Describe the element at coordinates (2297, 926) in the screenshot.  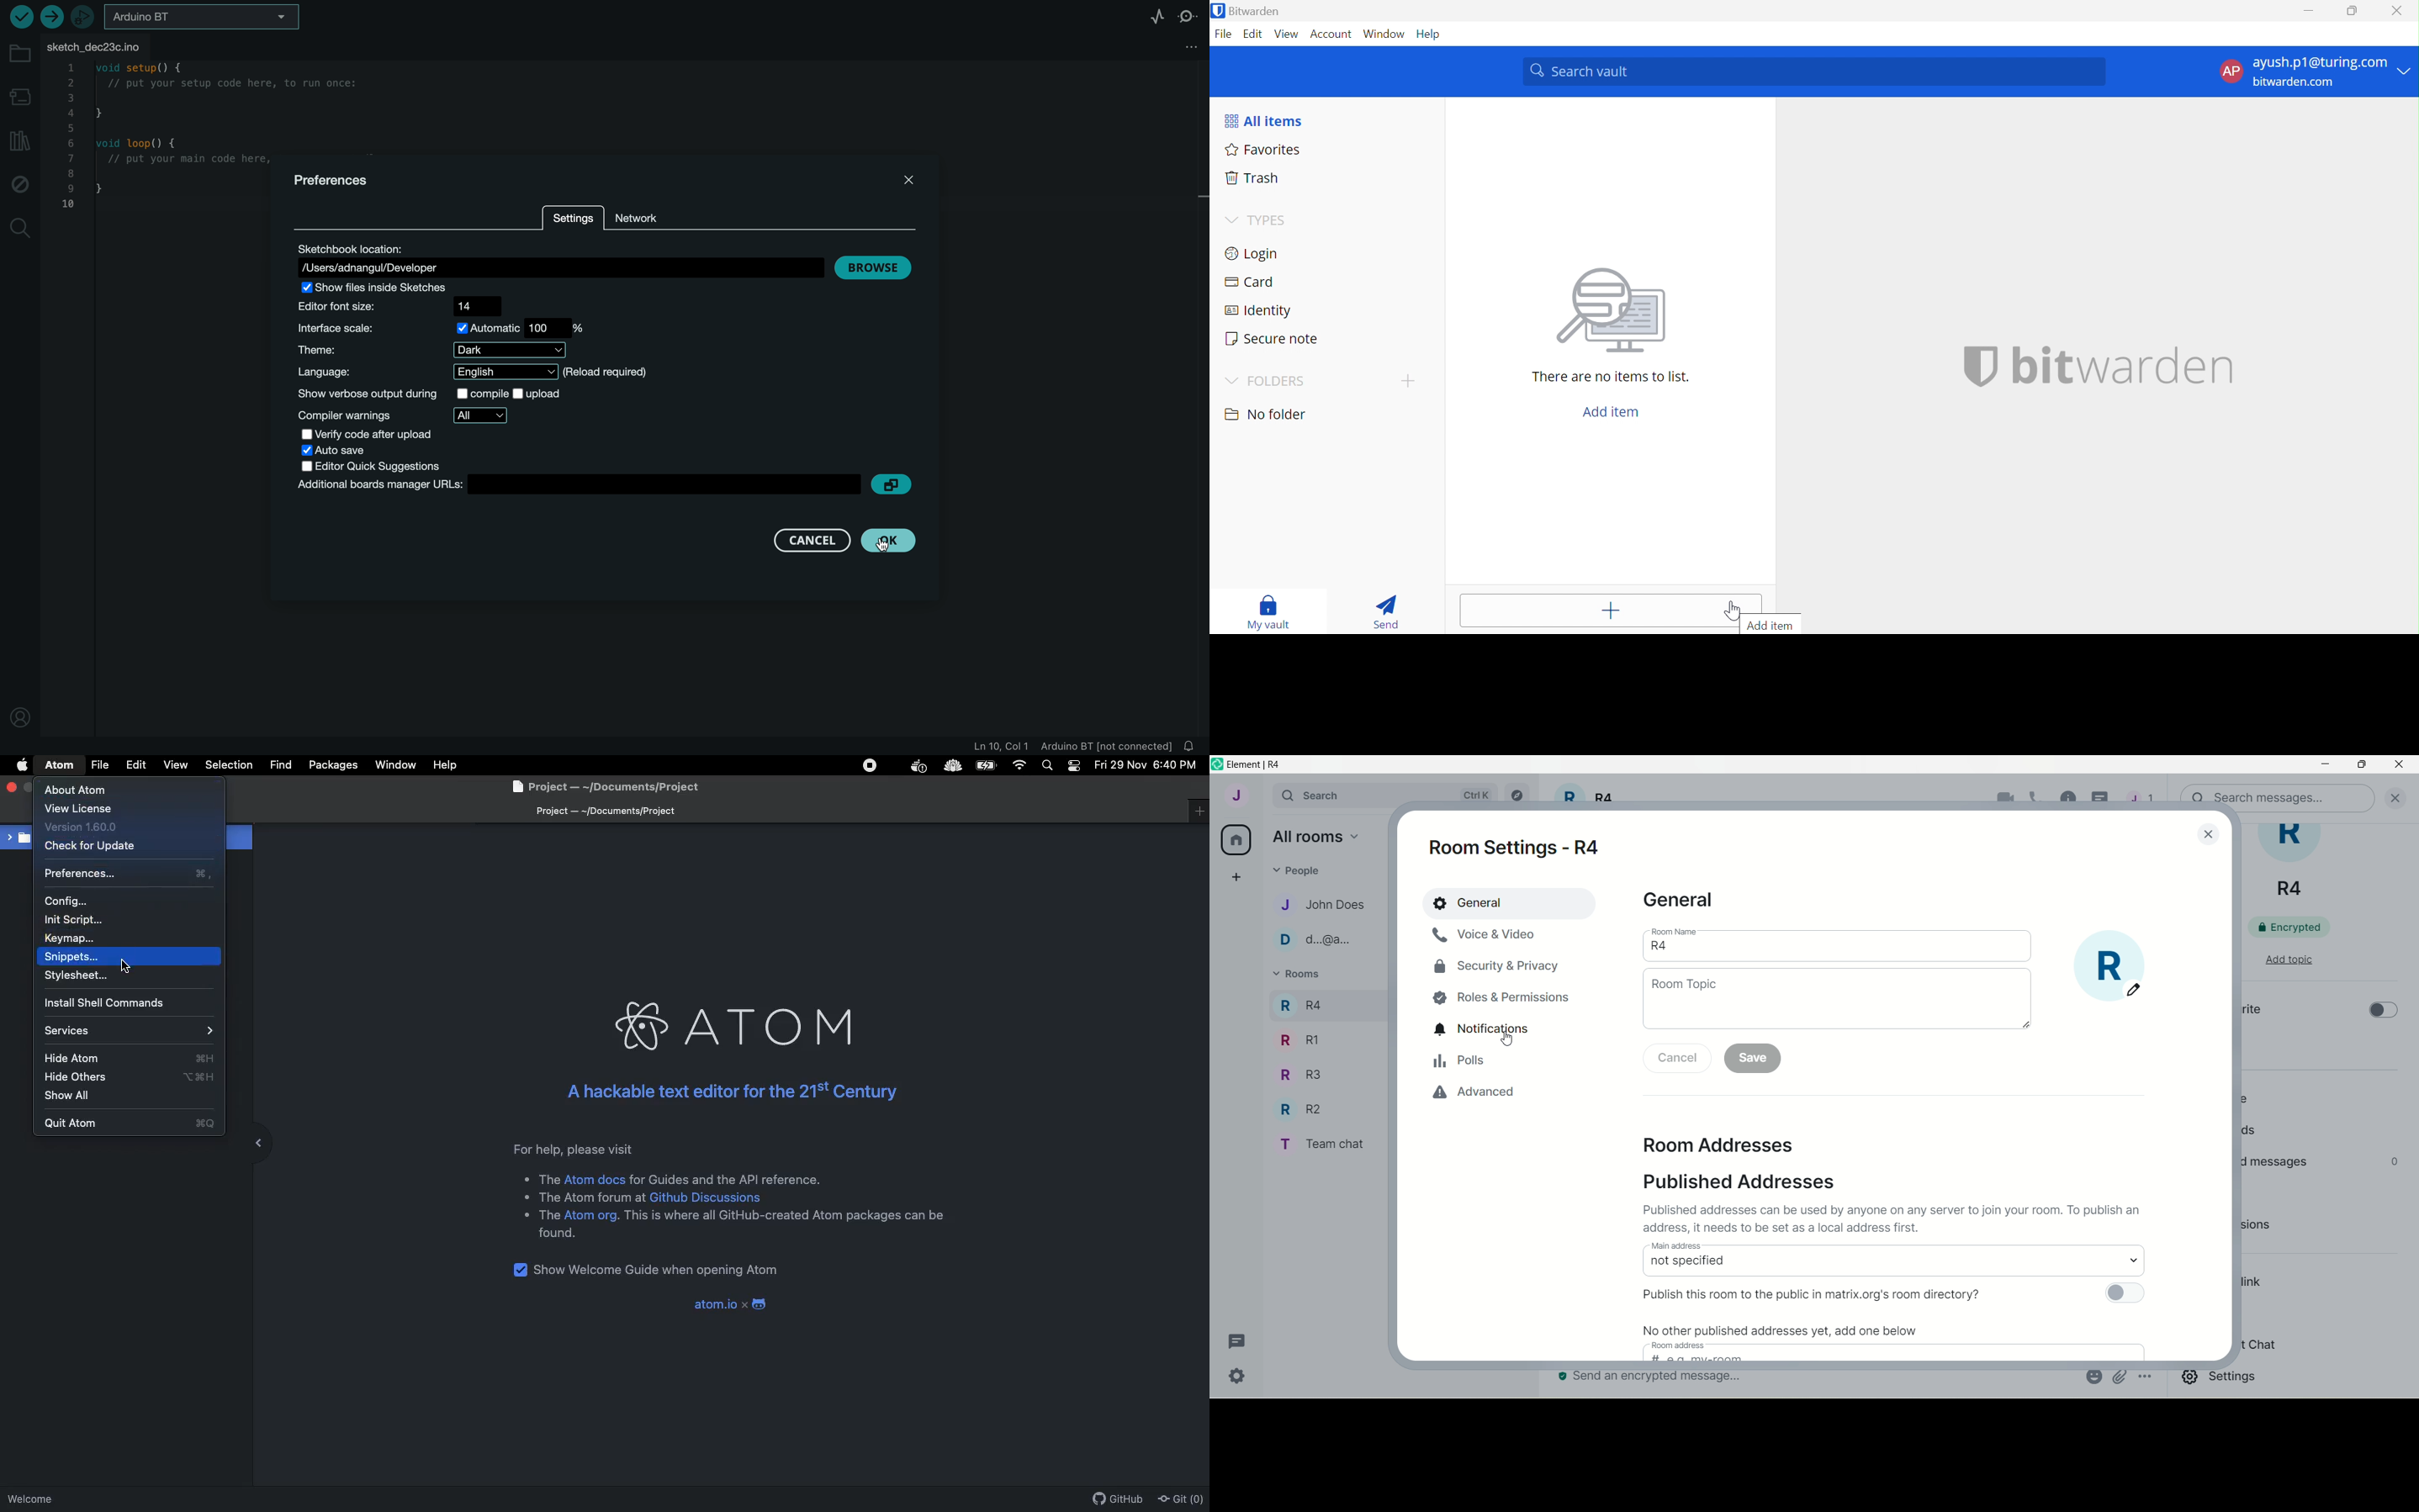
I see `encrypted` at that location.